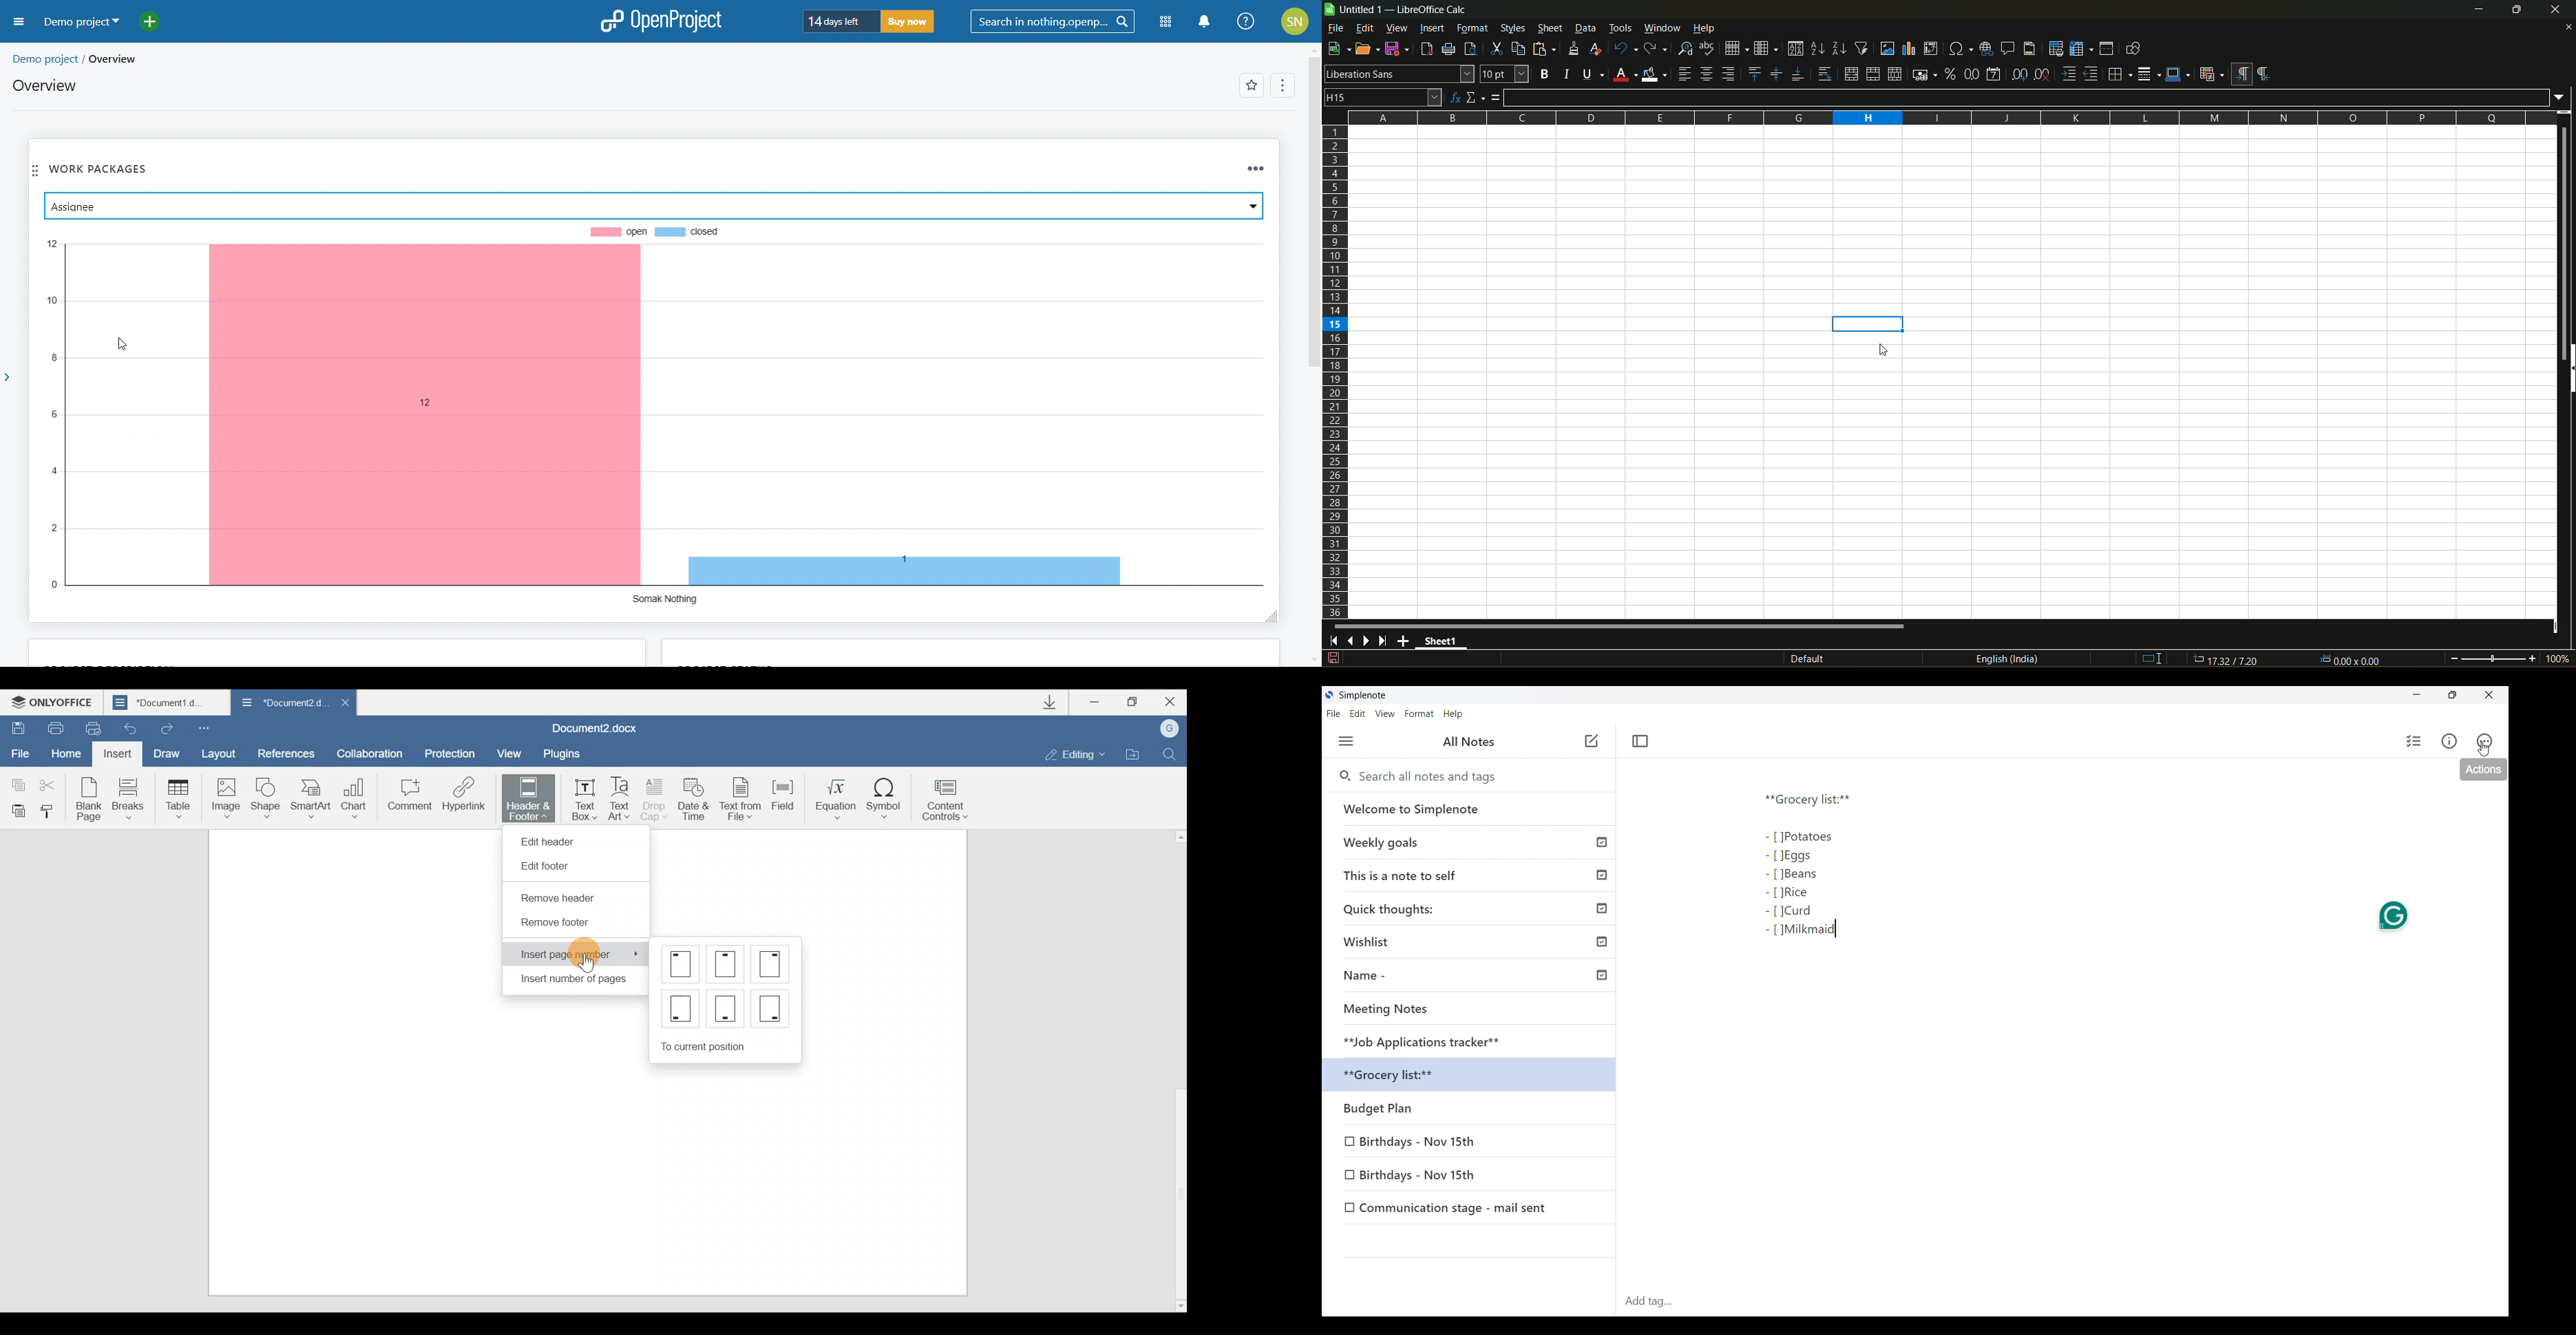 The width and height of the screenshot is (2576, 1344). Describe the element at coordinates (2081, 48) in the screenshot. I see `freeze rows and columns` at that location.